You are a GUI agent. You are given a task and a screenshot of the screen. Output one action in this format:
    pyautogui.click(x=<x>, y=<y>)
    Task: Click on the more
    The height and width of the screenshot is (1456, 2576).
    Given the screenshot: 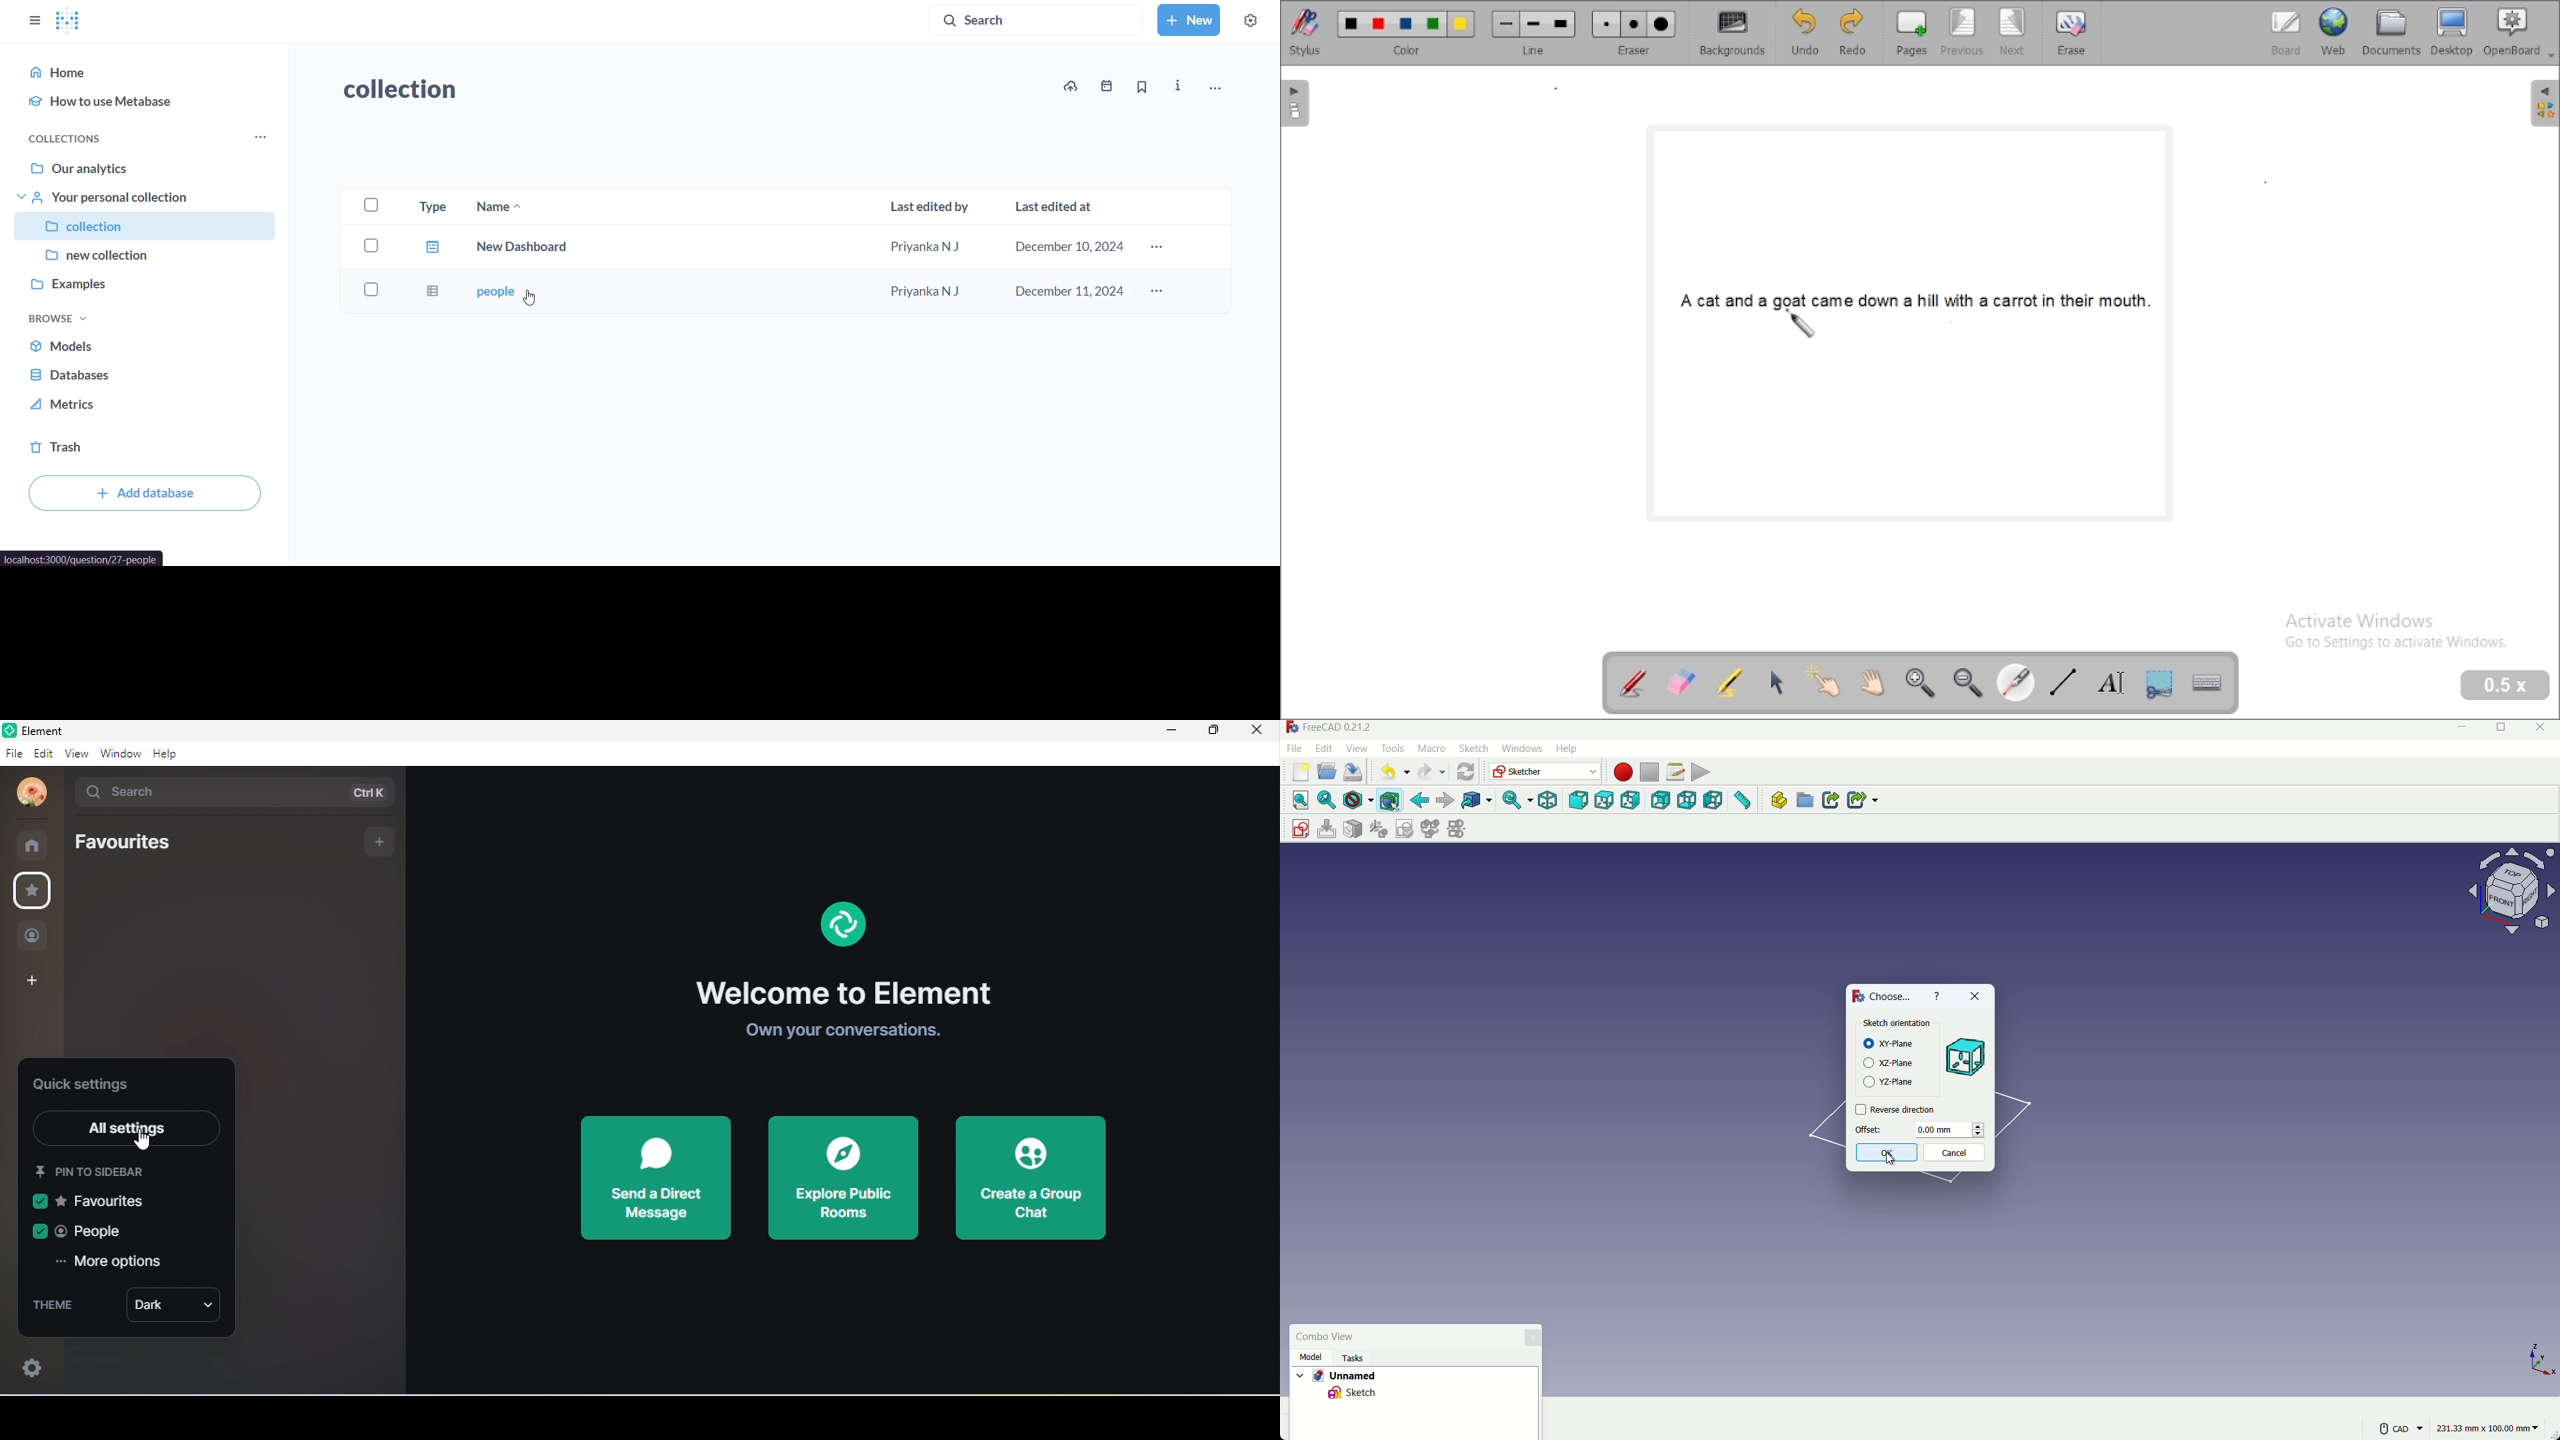 What is the action you would take?
    pyautogui.click(x=1161, y=249)
    